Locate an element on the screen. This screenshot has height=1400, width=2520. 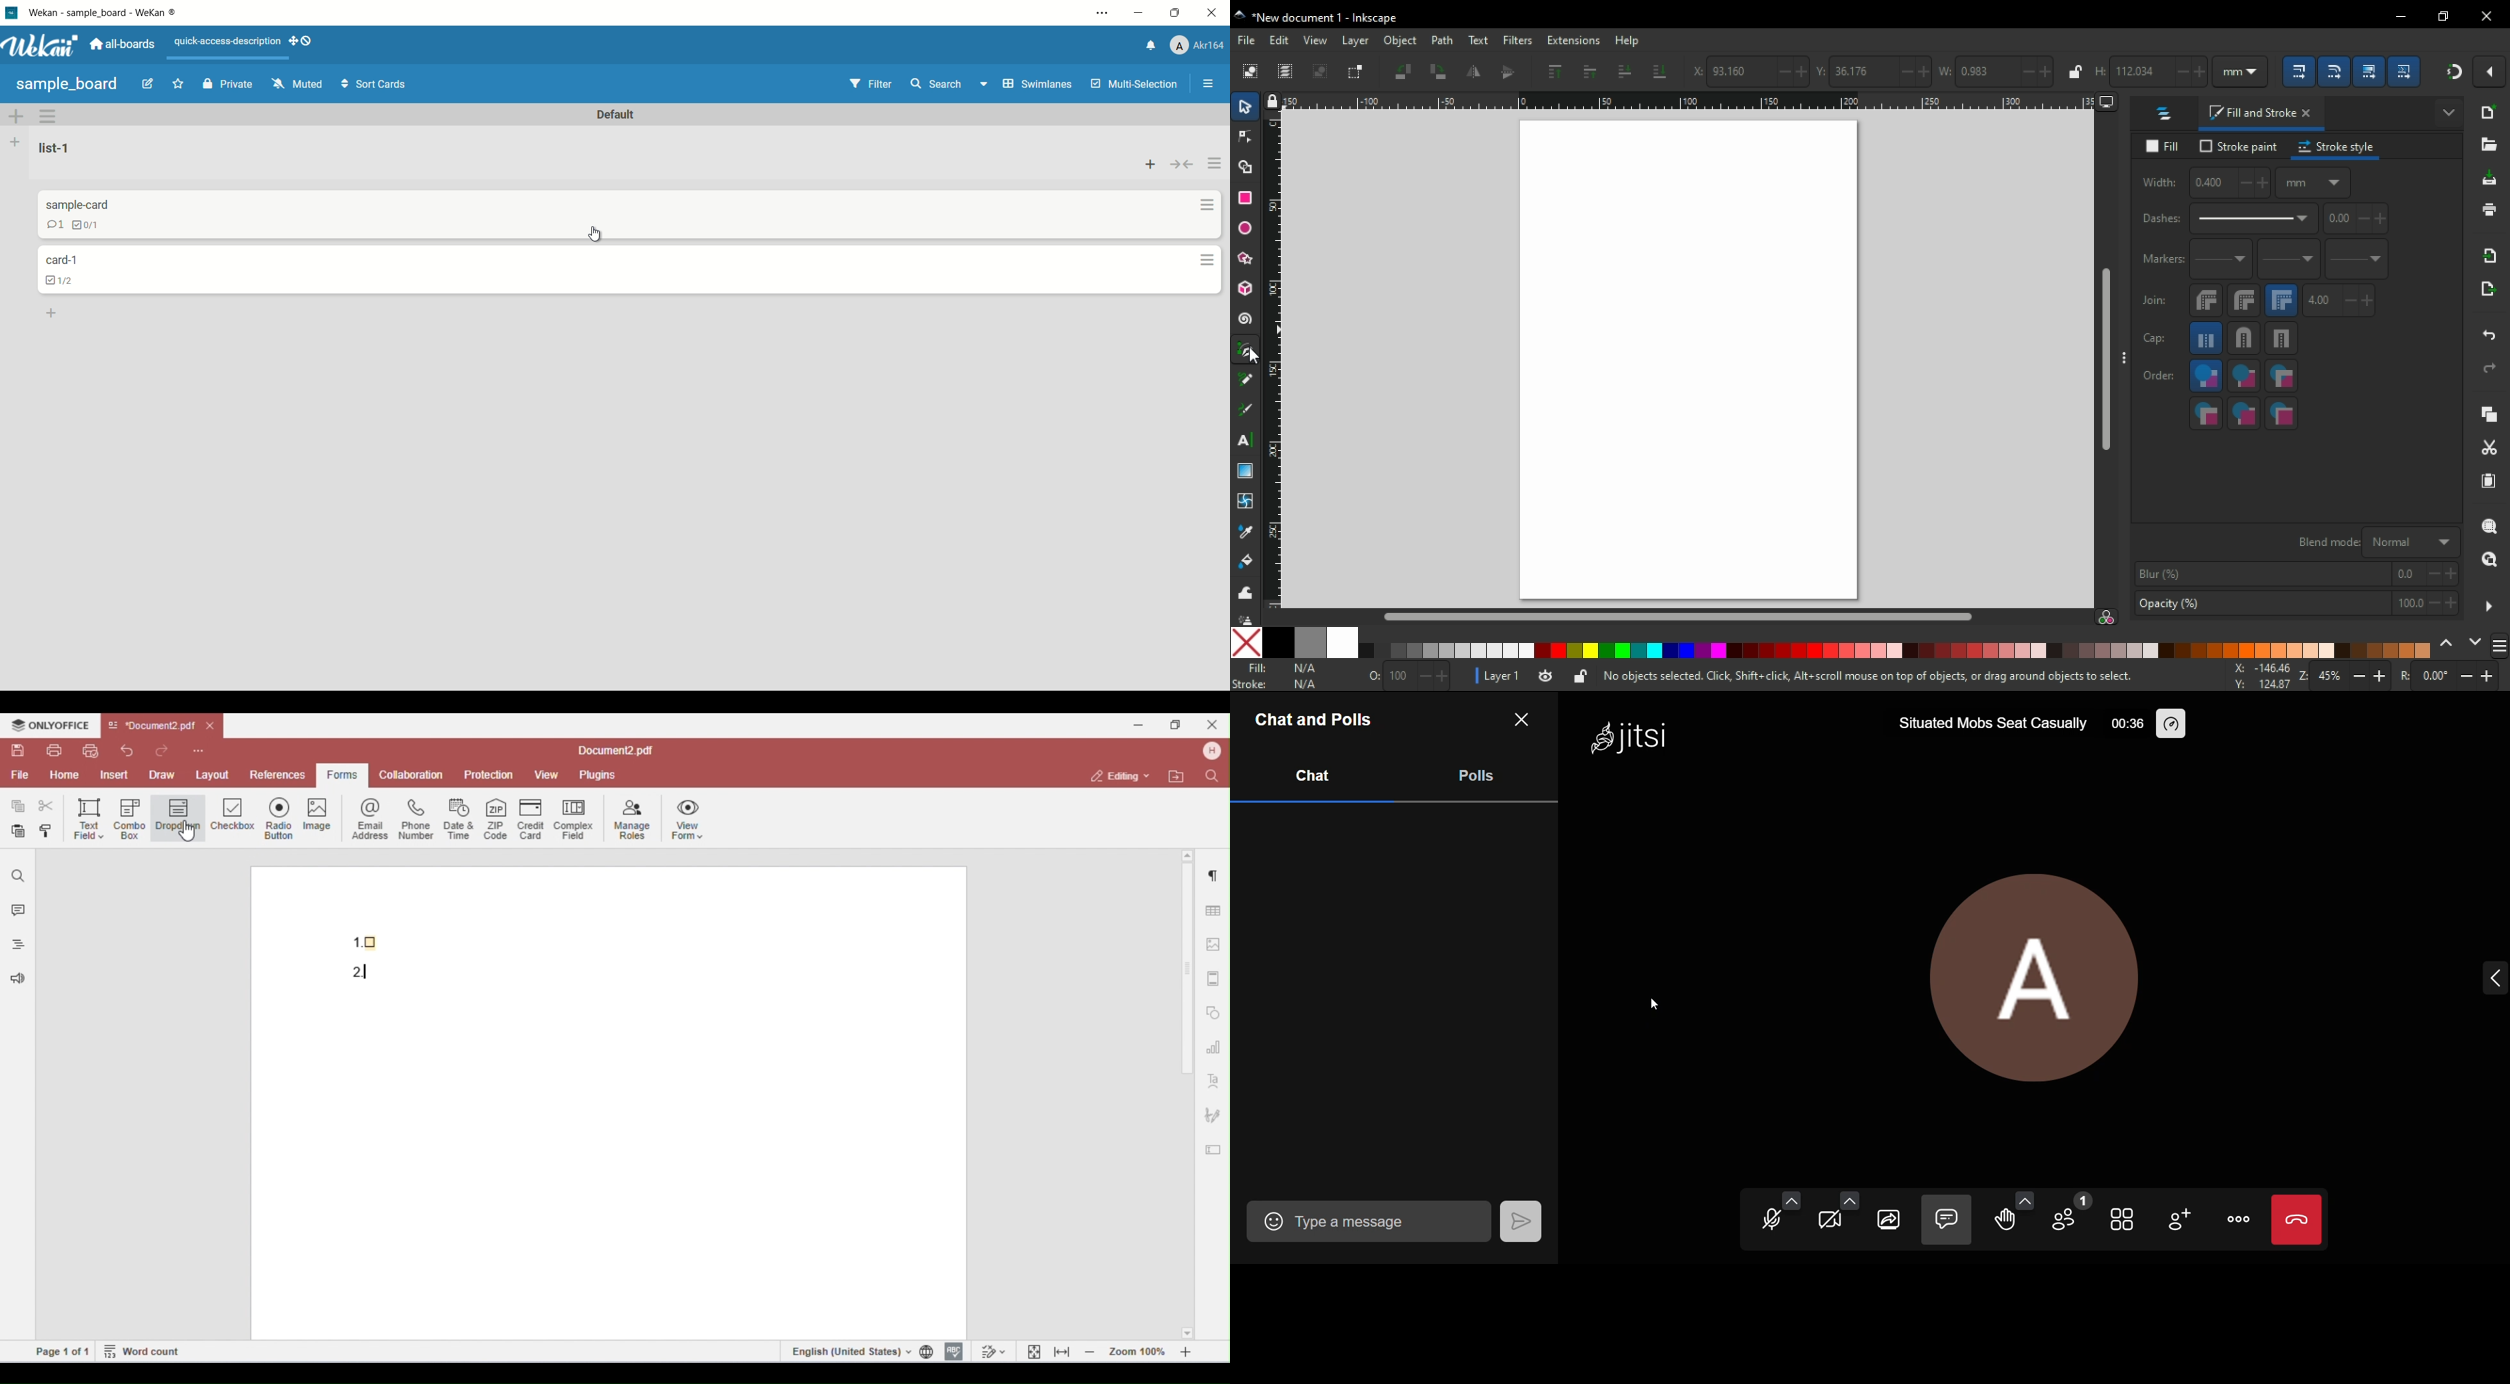
spiral tool is located at coordinates (1247, 319).